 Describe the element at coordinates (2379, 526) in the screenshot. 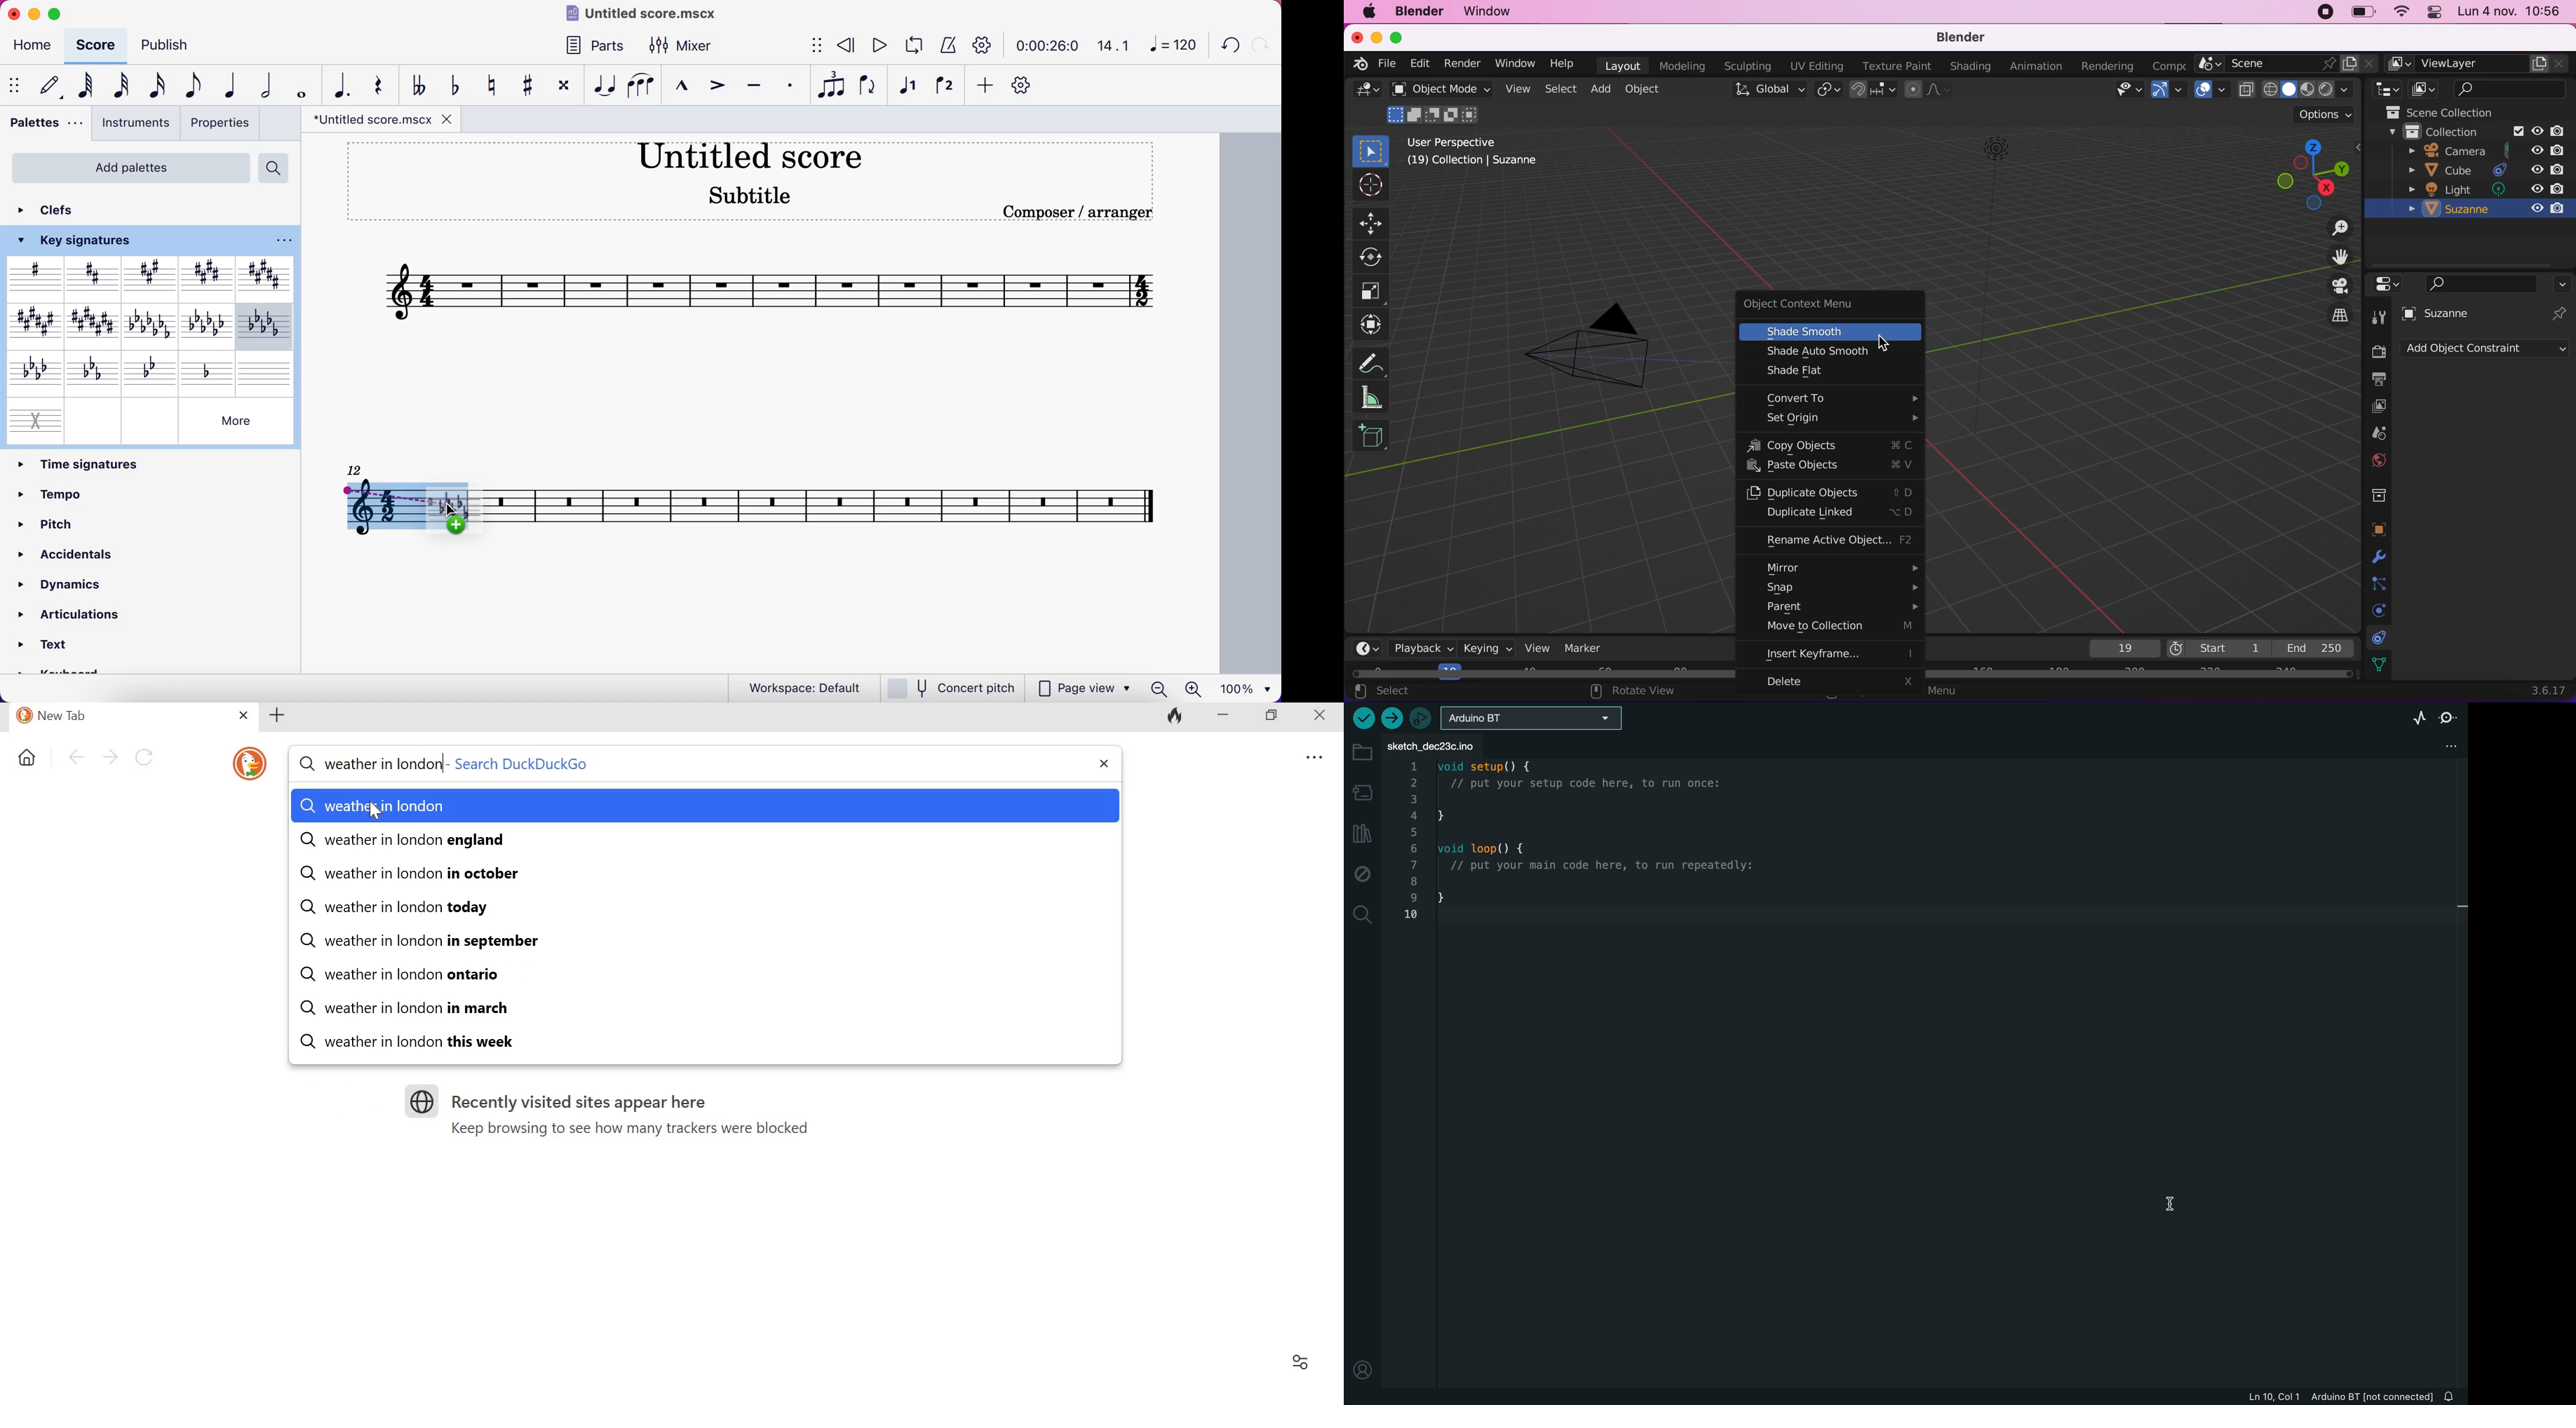

I see `object` at that location.